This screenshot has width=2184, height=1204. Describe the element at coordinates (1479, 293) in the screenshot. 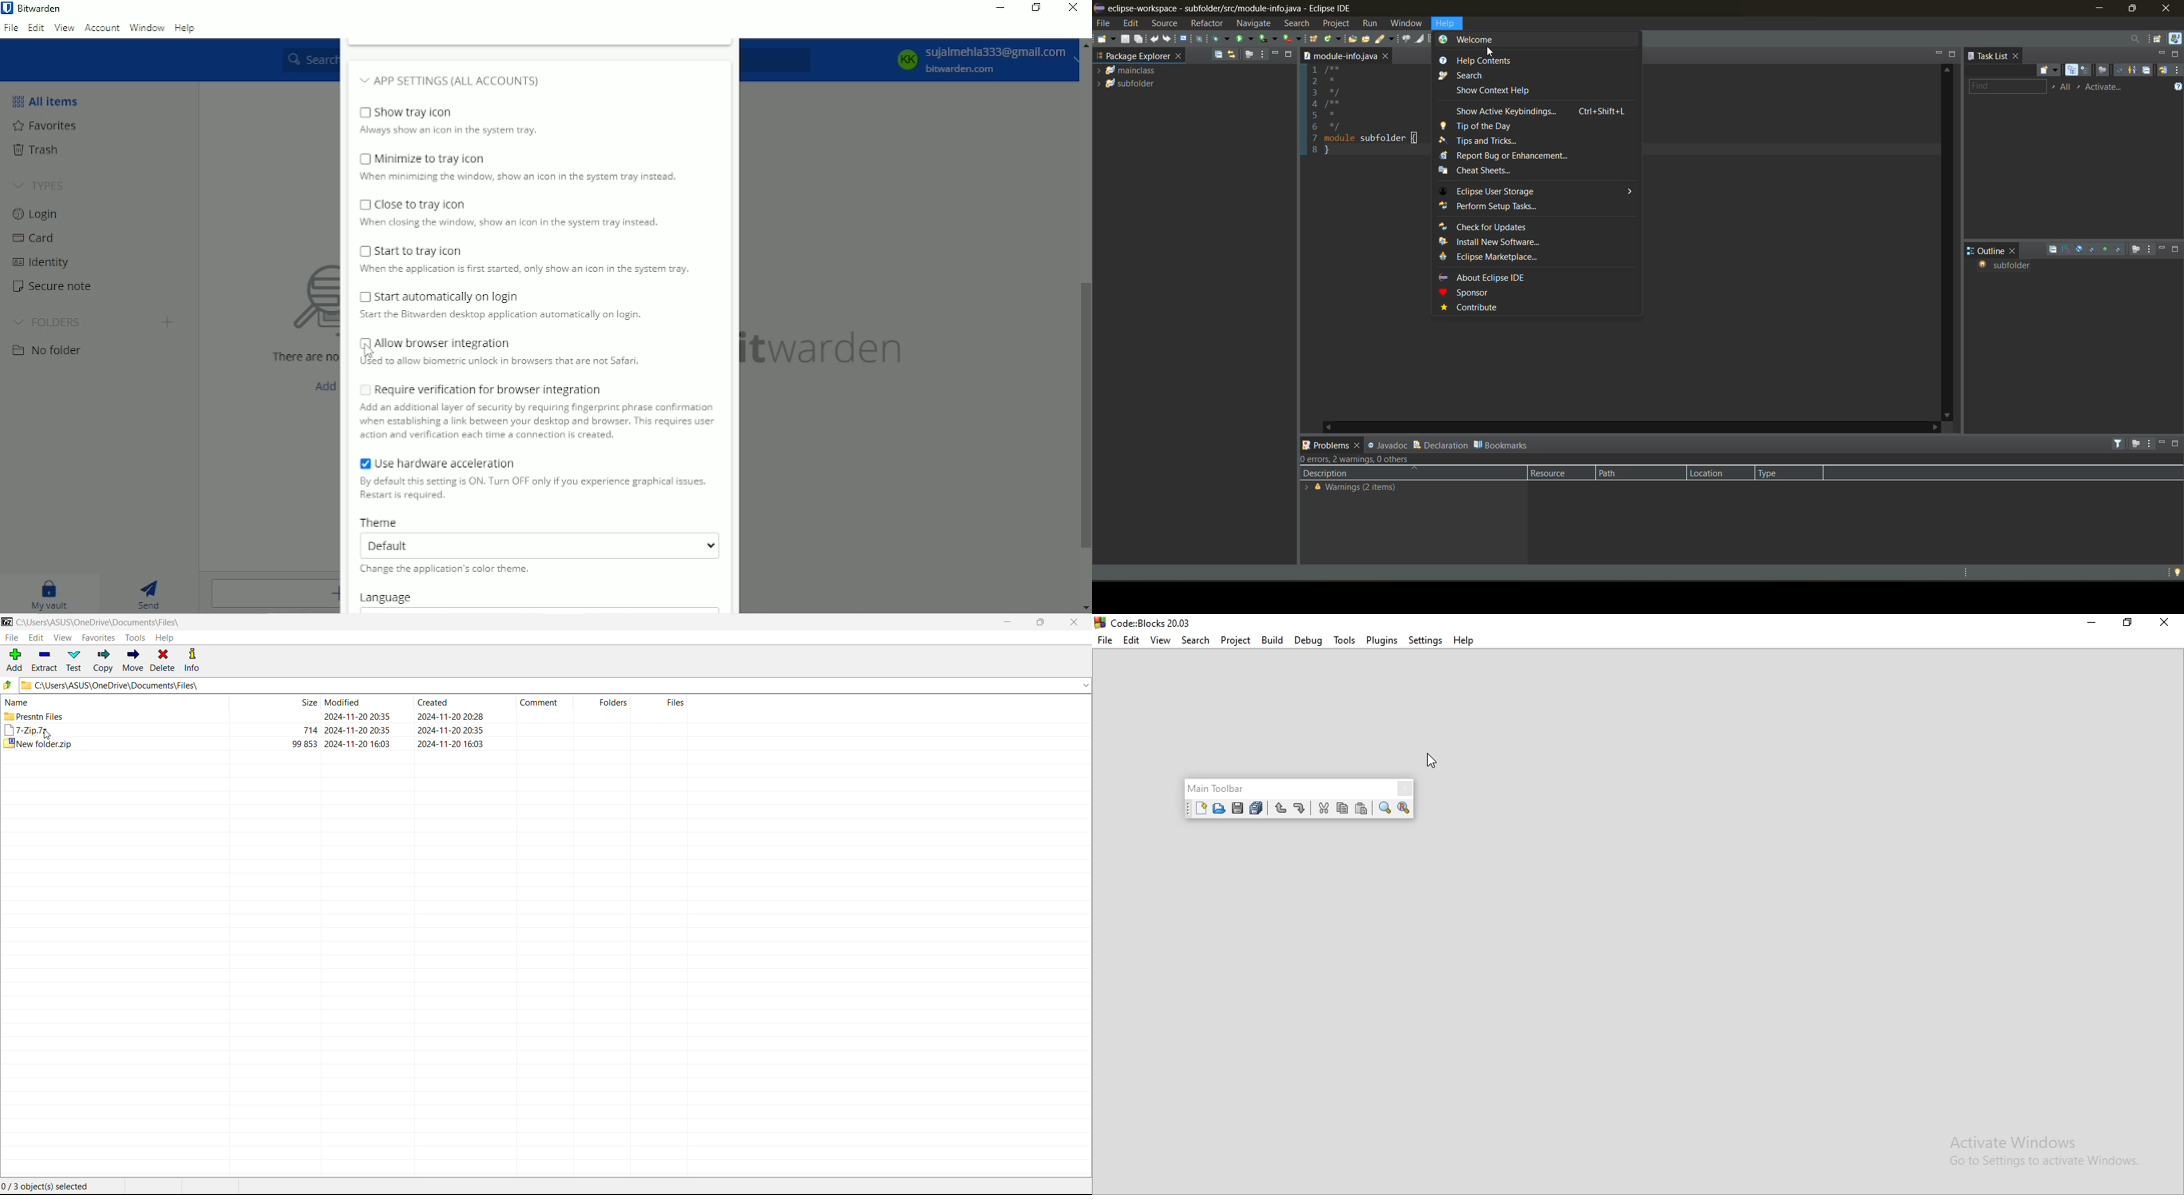

I see `sponsor` at that location.